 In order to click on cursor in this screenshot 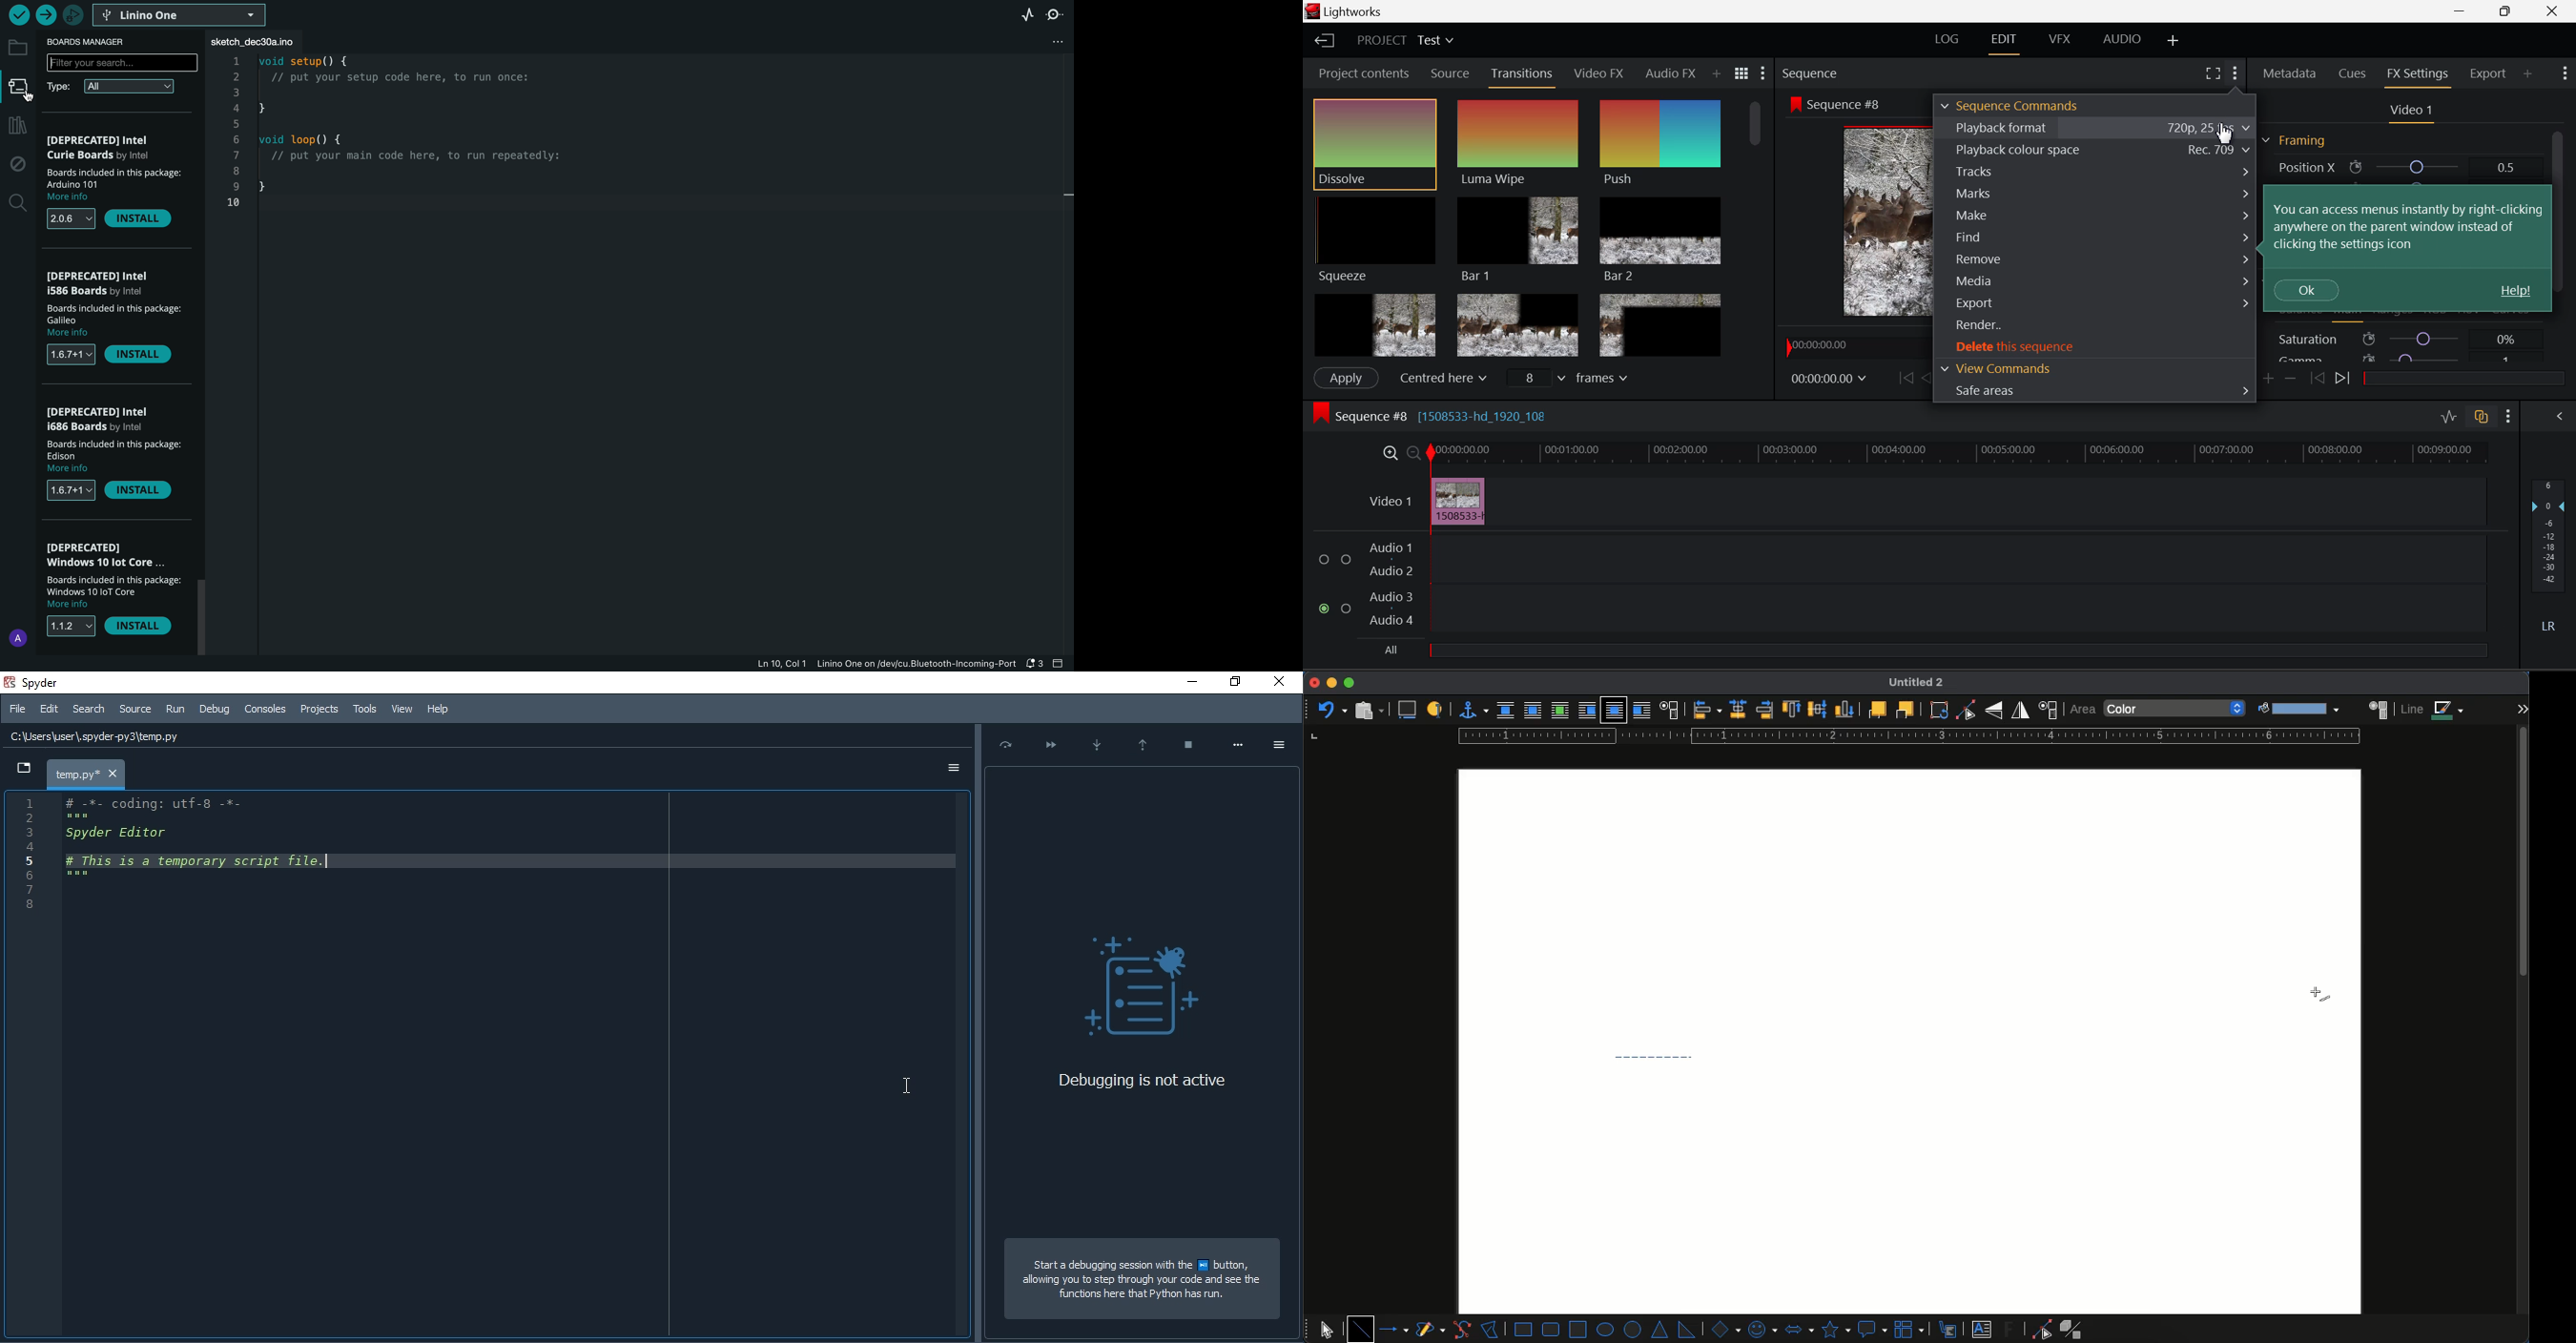, I will do `click(906, 1083)`.